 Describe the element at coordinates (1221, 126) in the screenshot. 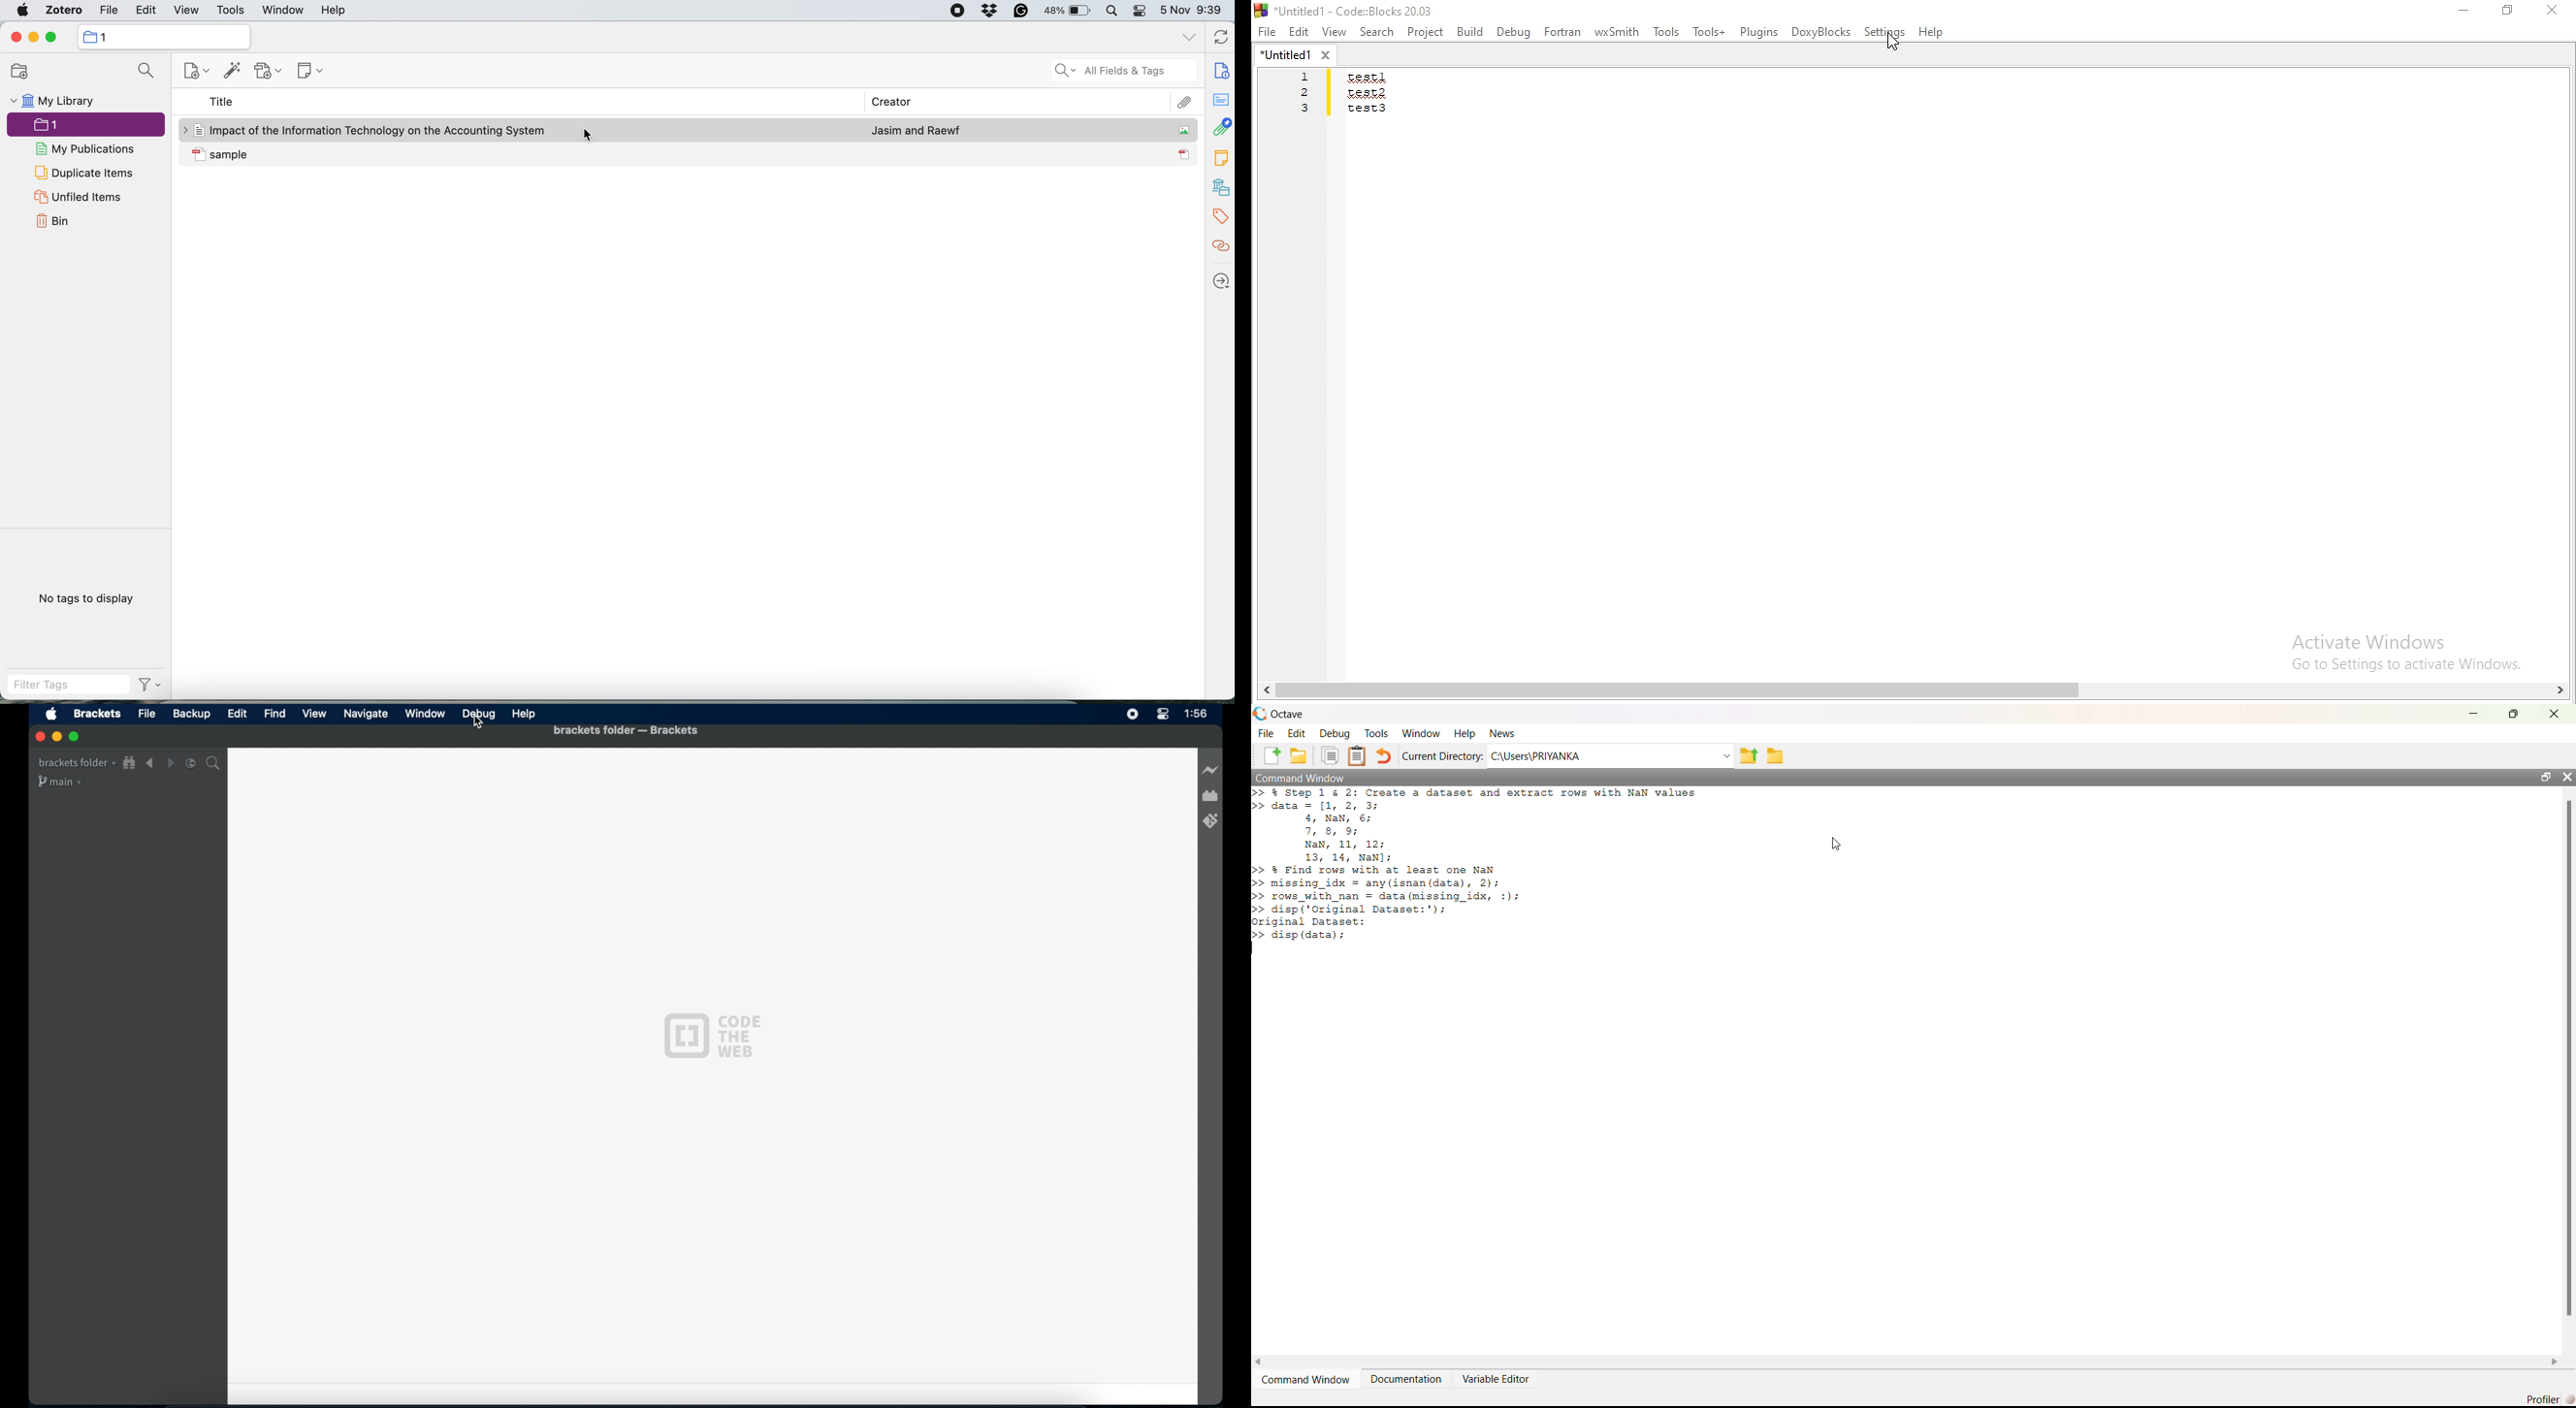

I see `attachment` at that location.